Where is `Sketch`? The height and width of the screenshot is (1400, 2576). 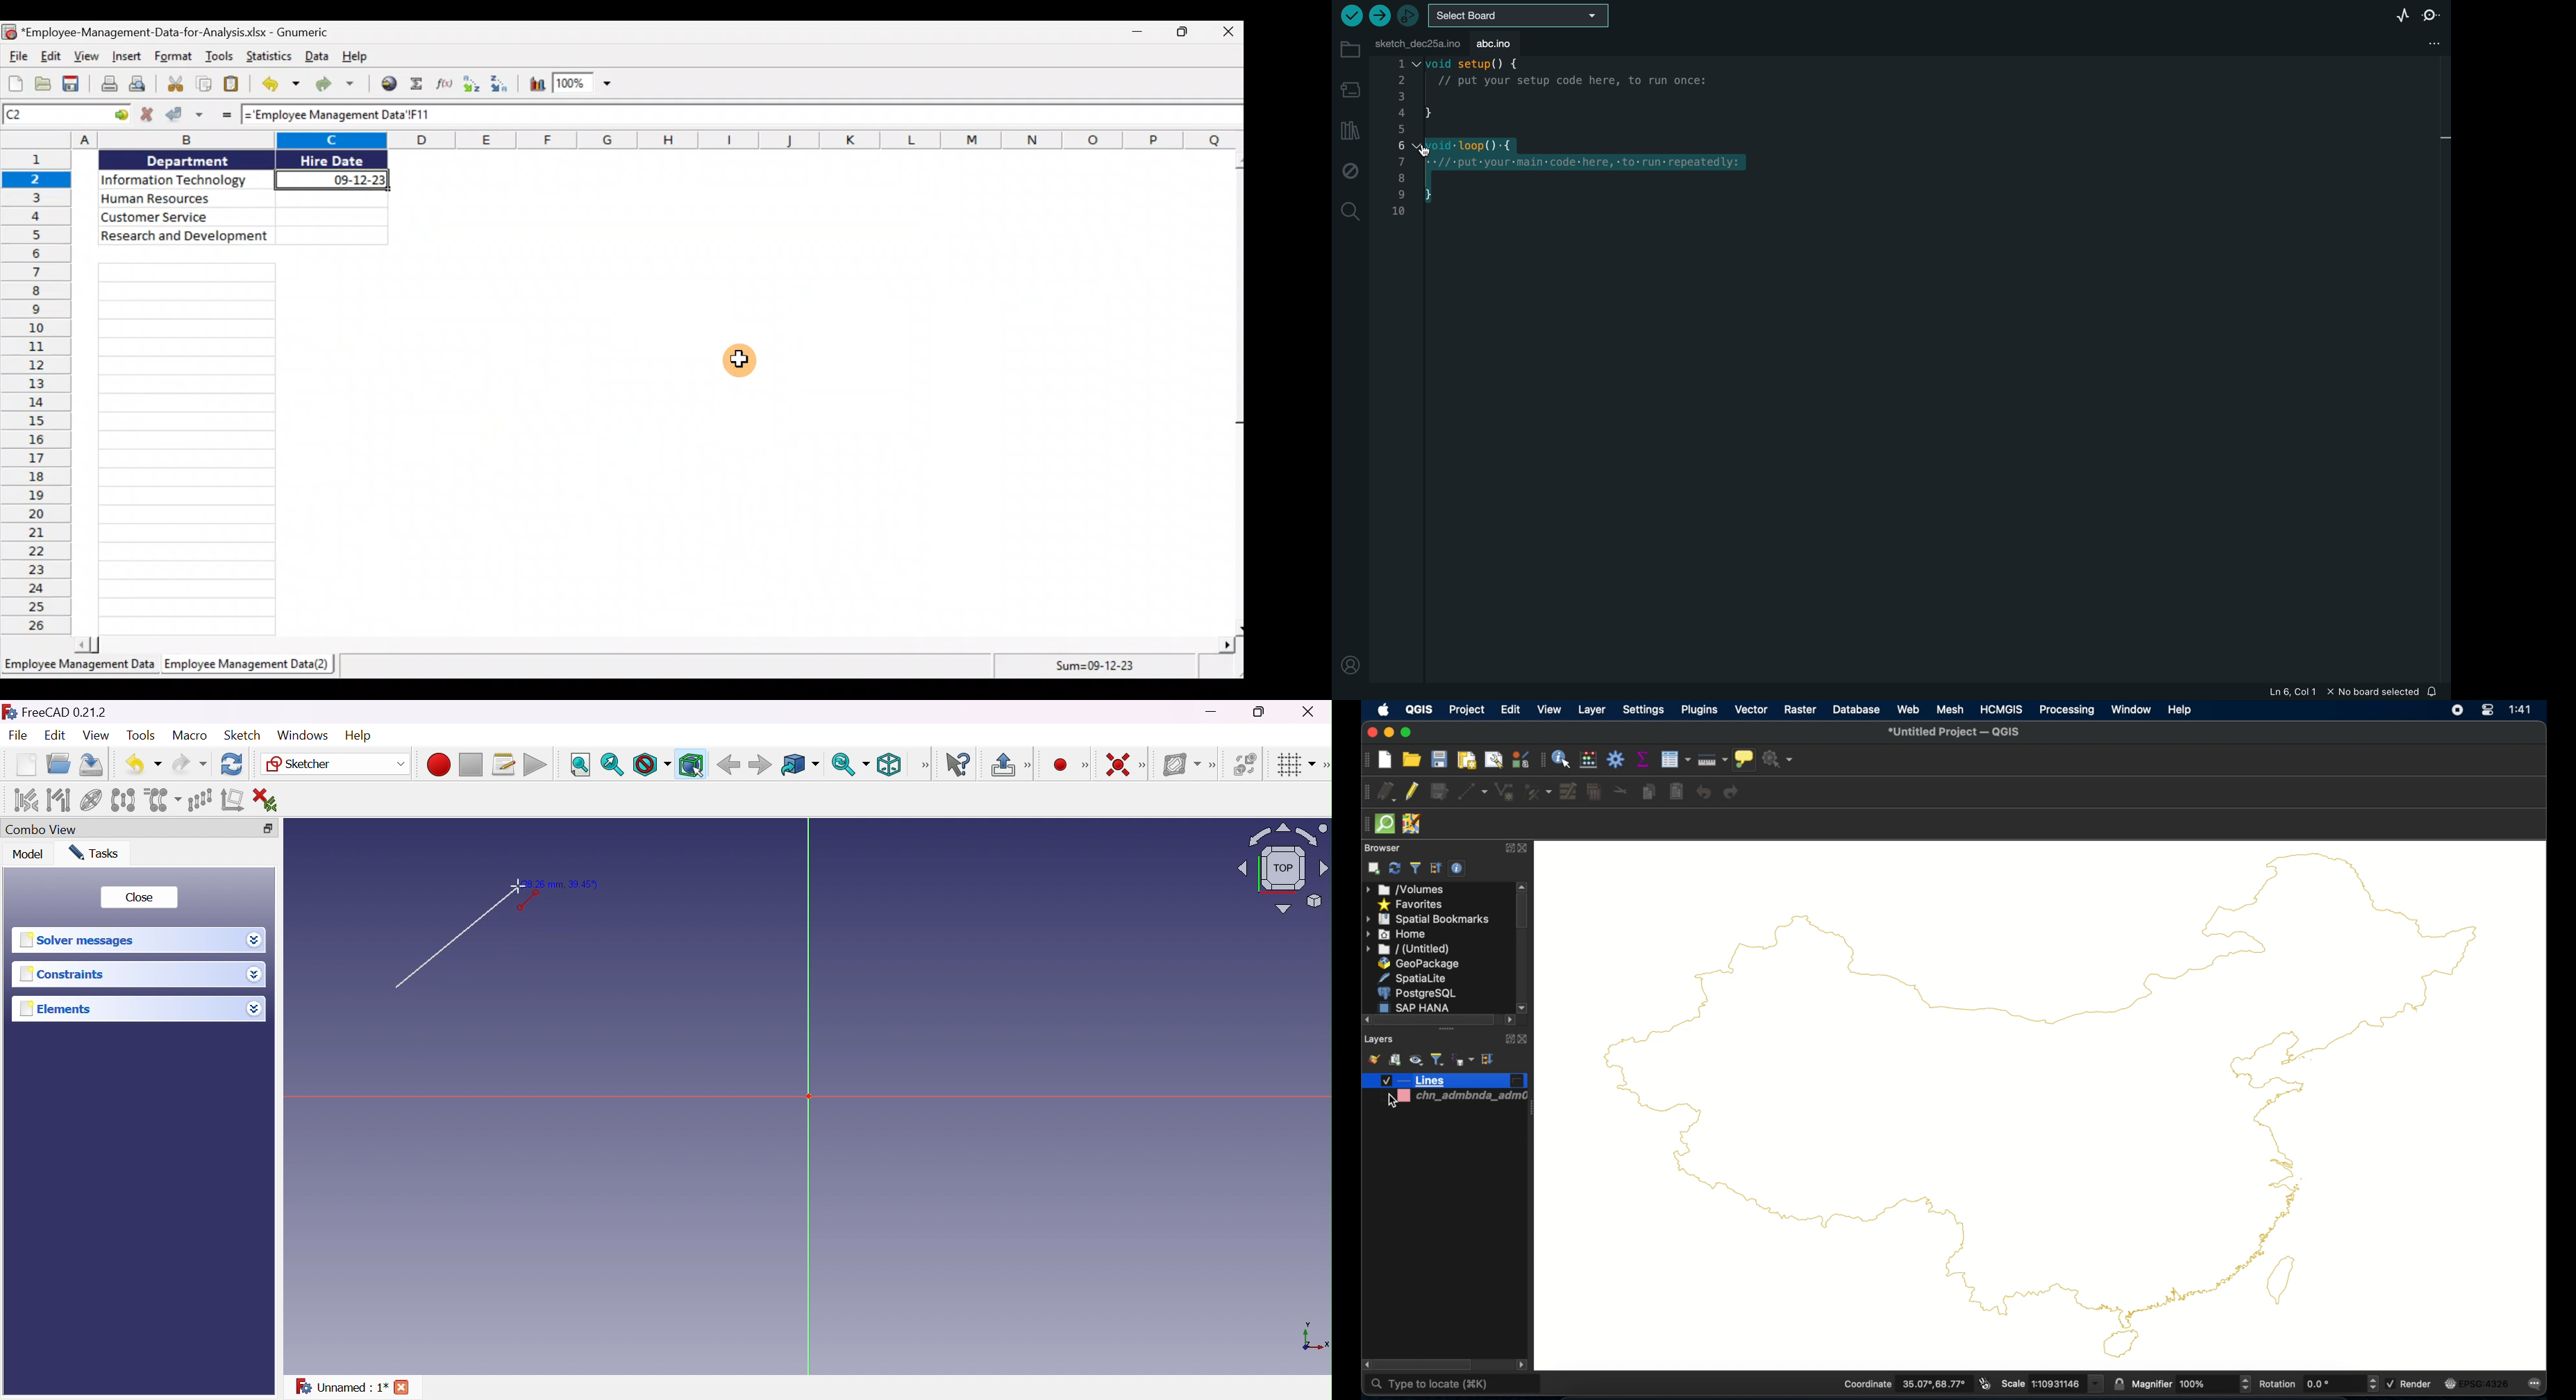
Sketch is located at coordinates (244, 735).